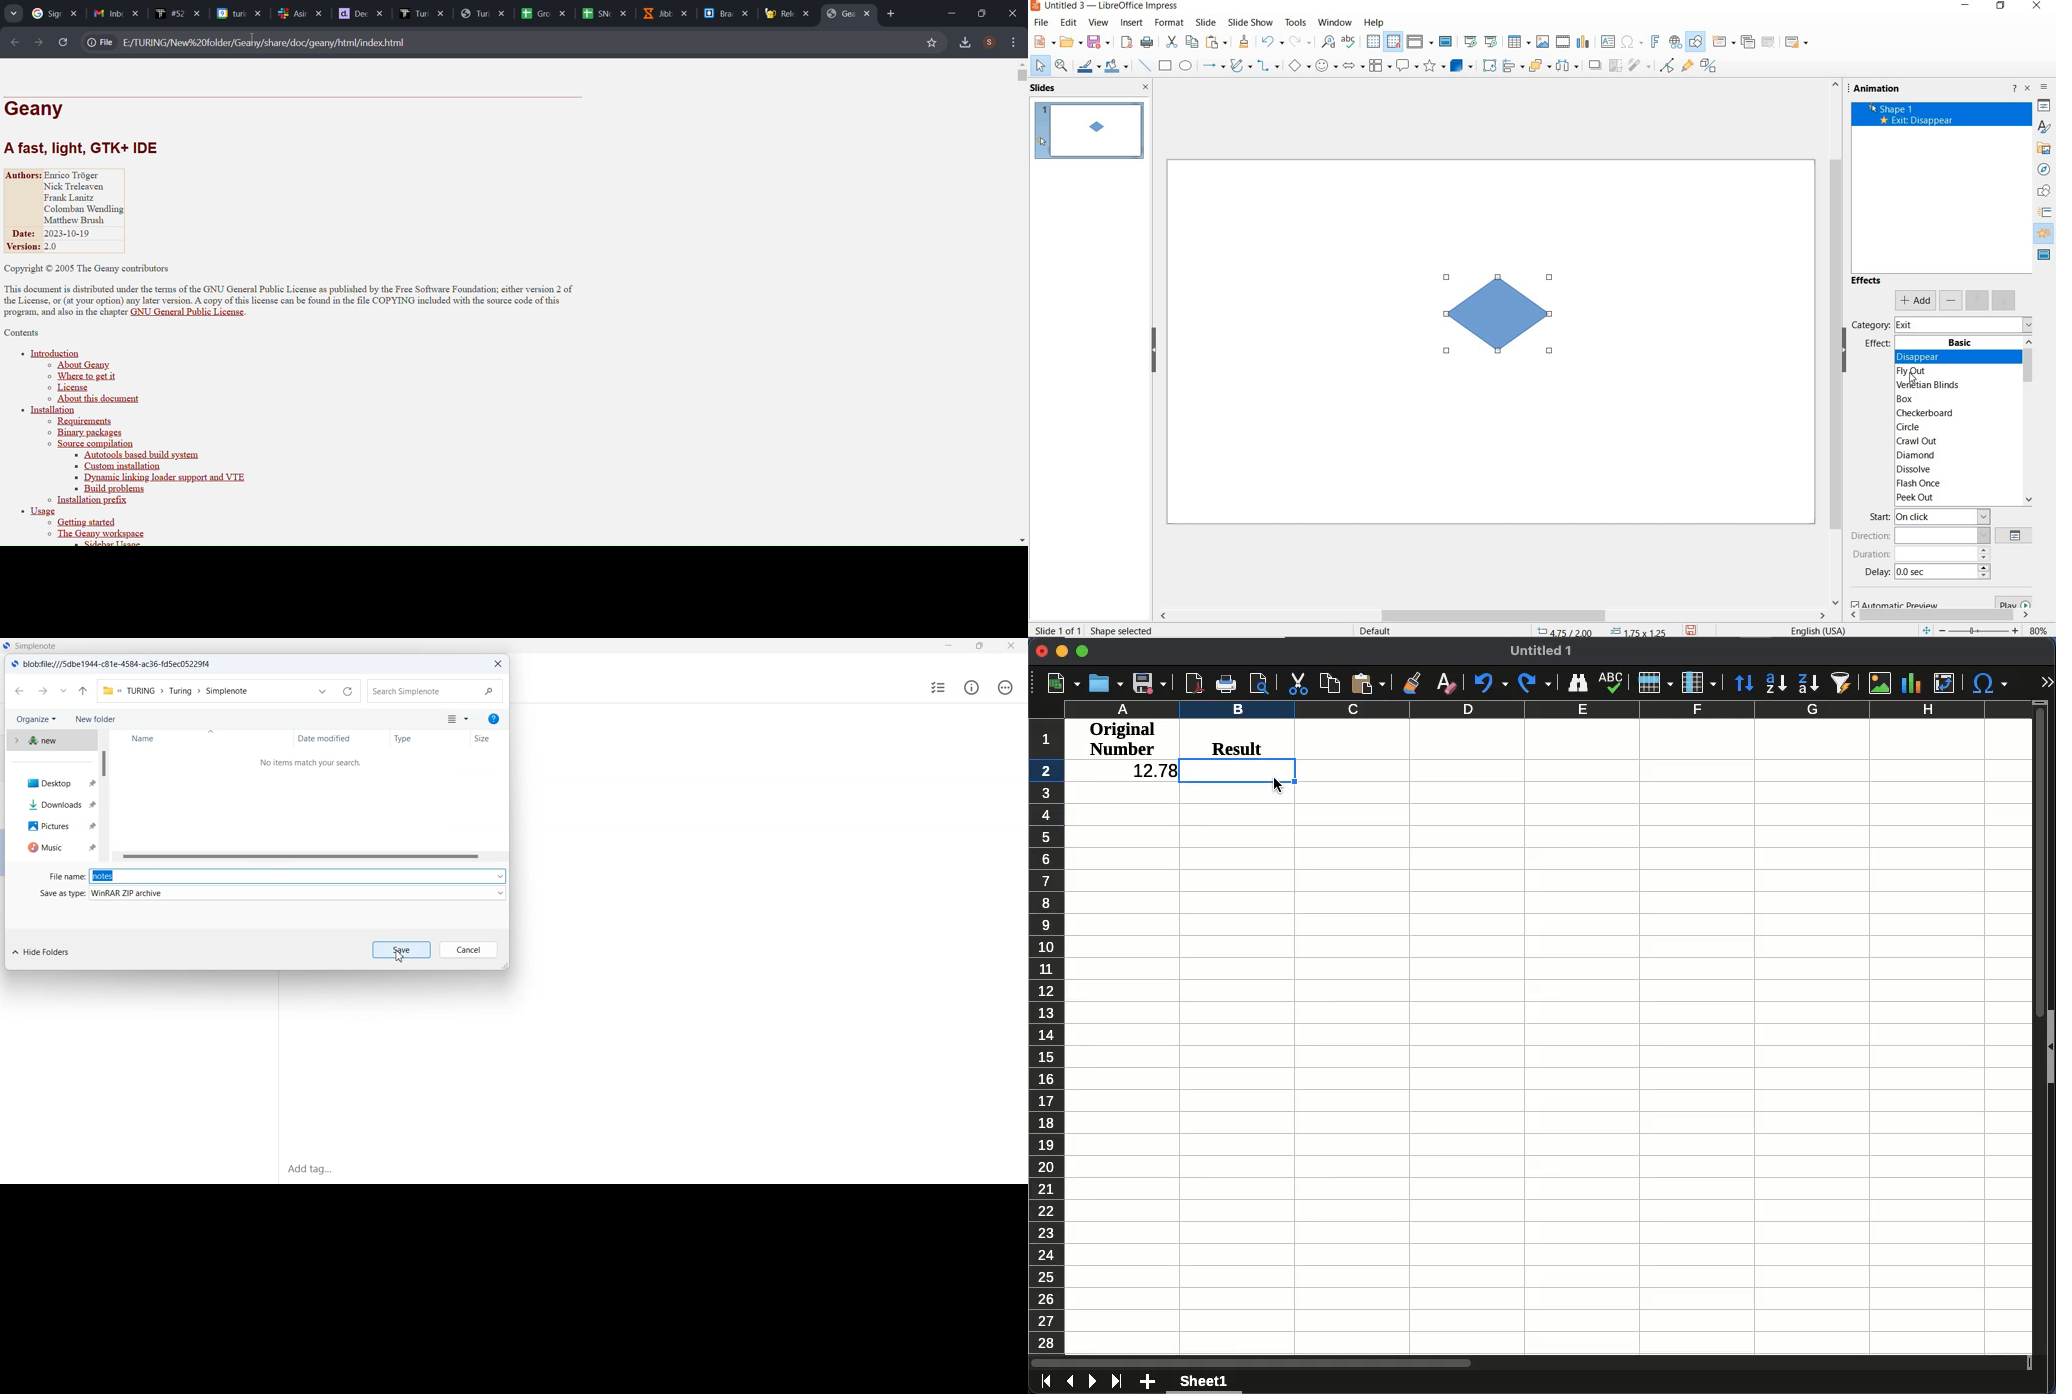 Image resolution: width=2072 pixels, height=1400 pixels. What do you see at coordinates (489, 739) in the screenshot?
I see `Size` at bounding box center [489, 739].